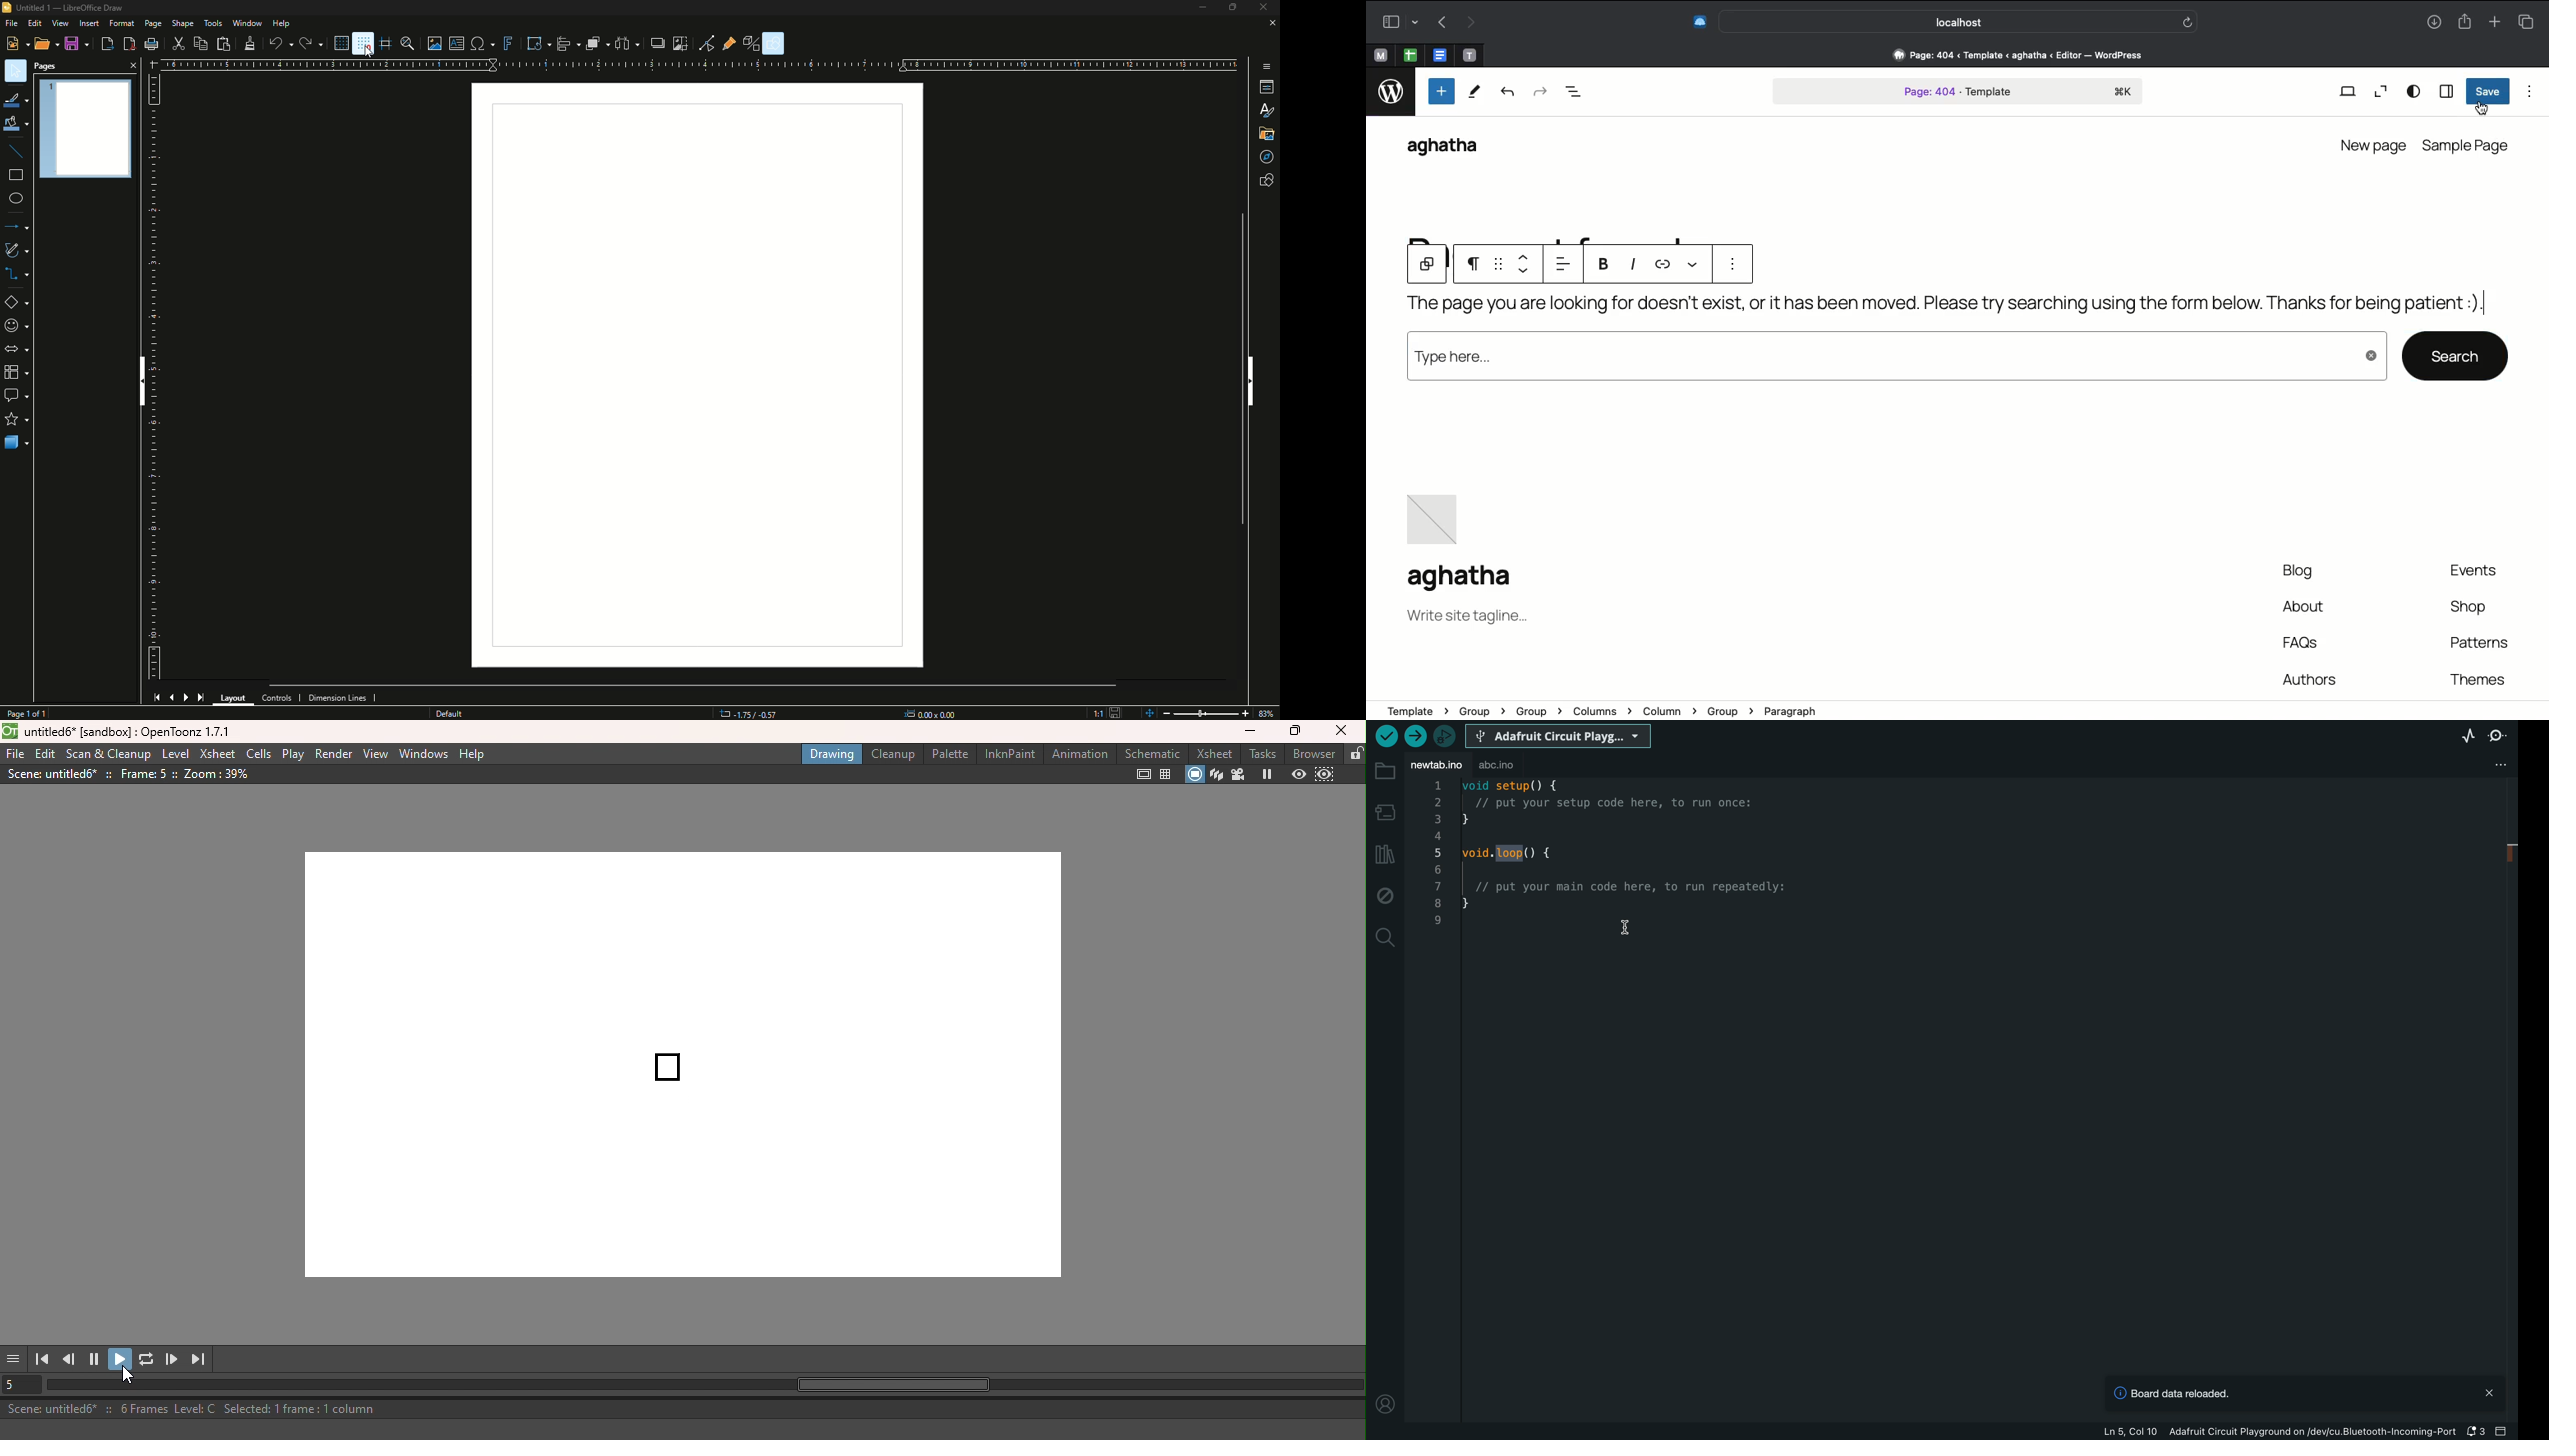 Image resolution: width=2576 pixels, height=1456 pixels. I want to click on Cut, so click(182, 43).